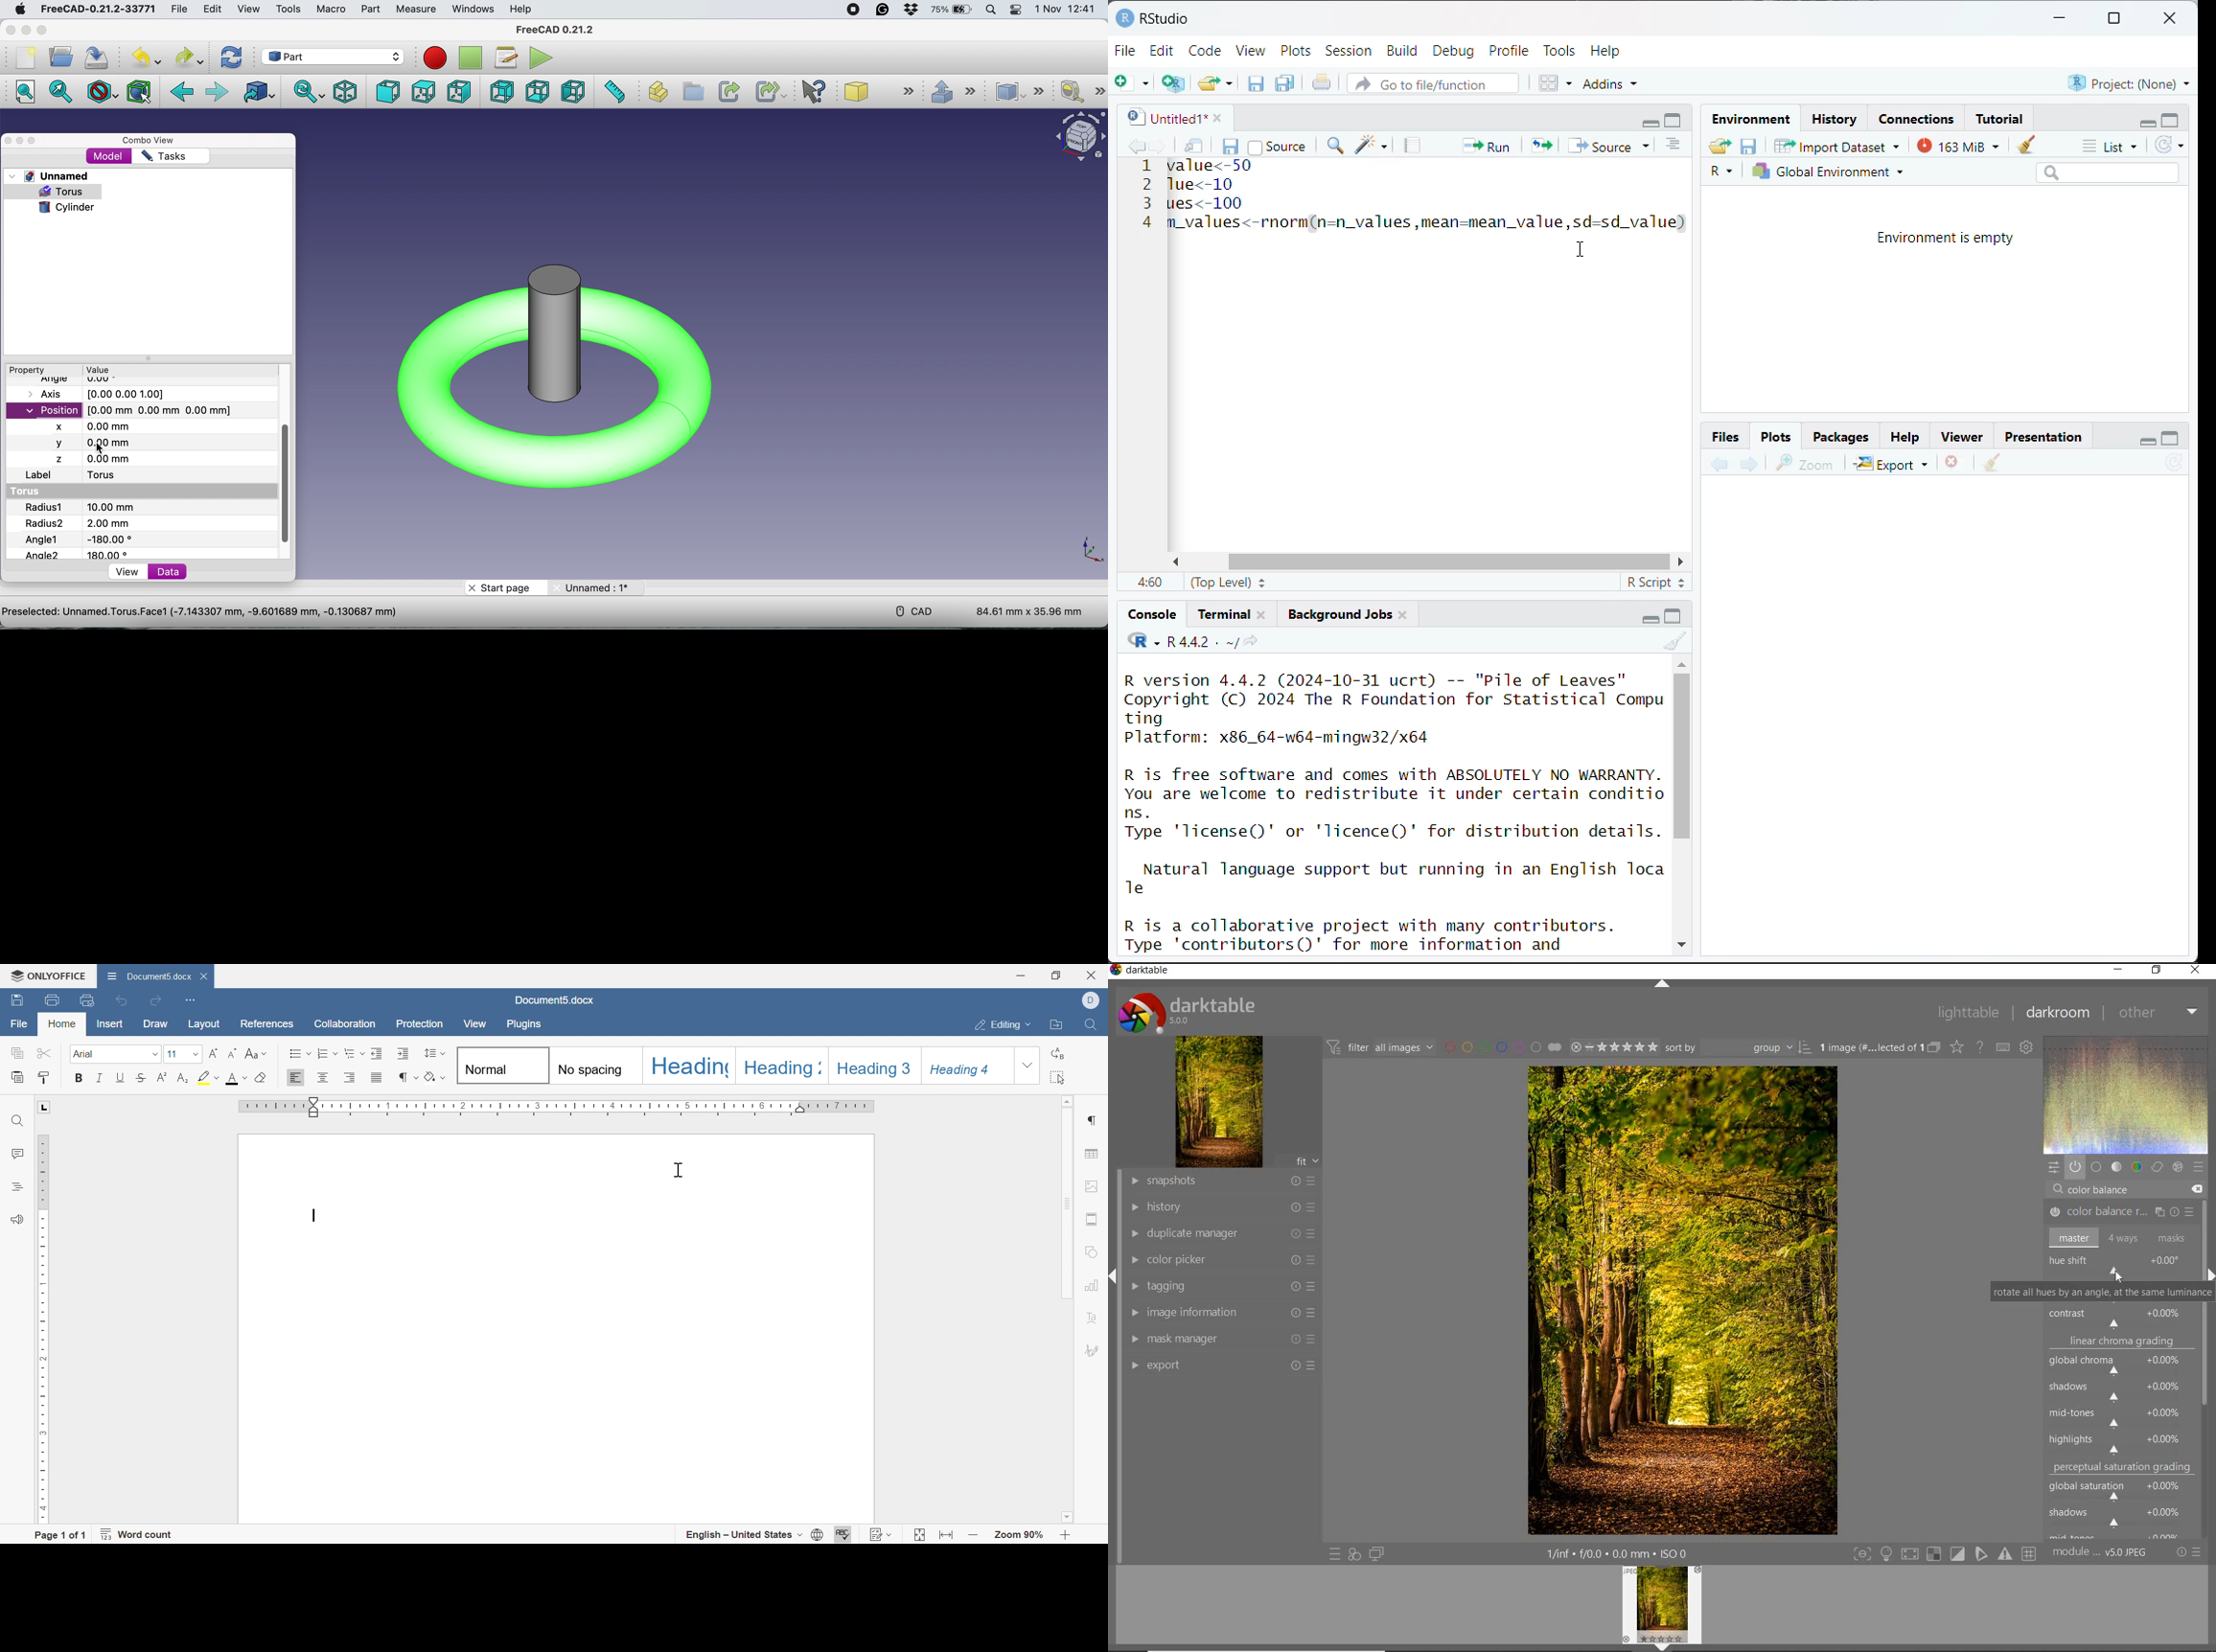 This screenshot has height=1652, width=2240. I want to click on quick print, so click(88, 1000).